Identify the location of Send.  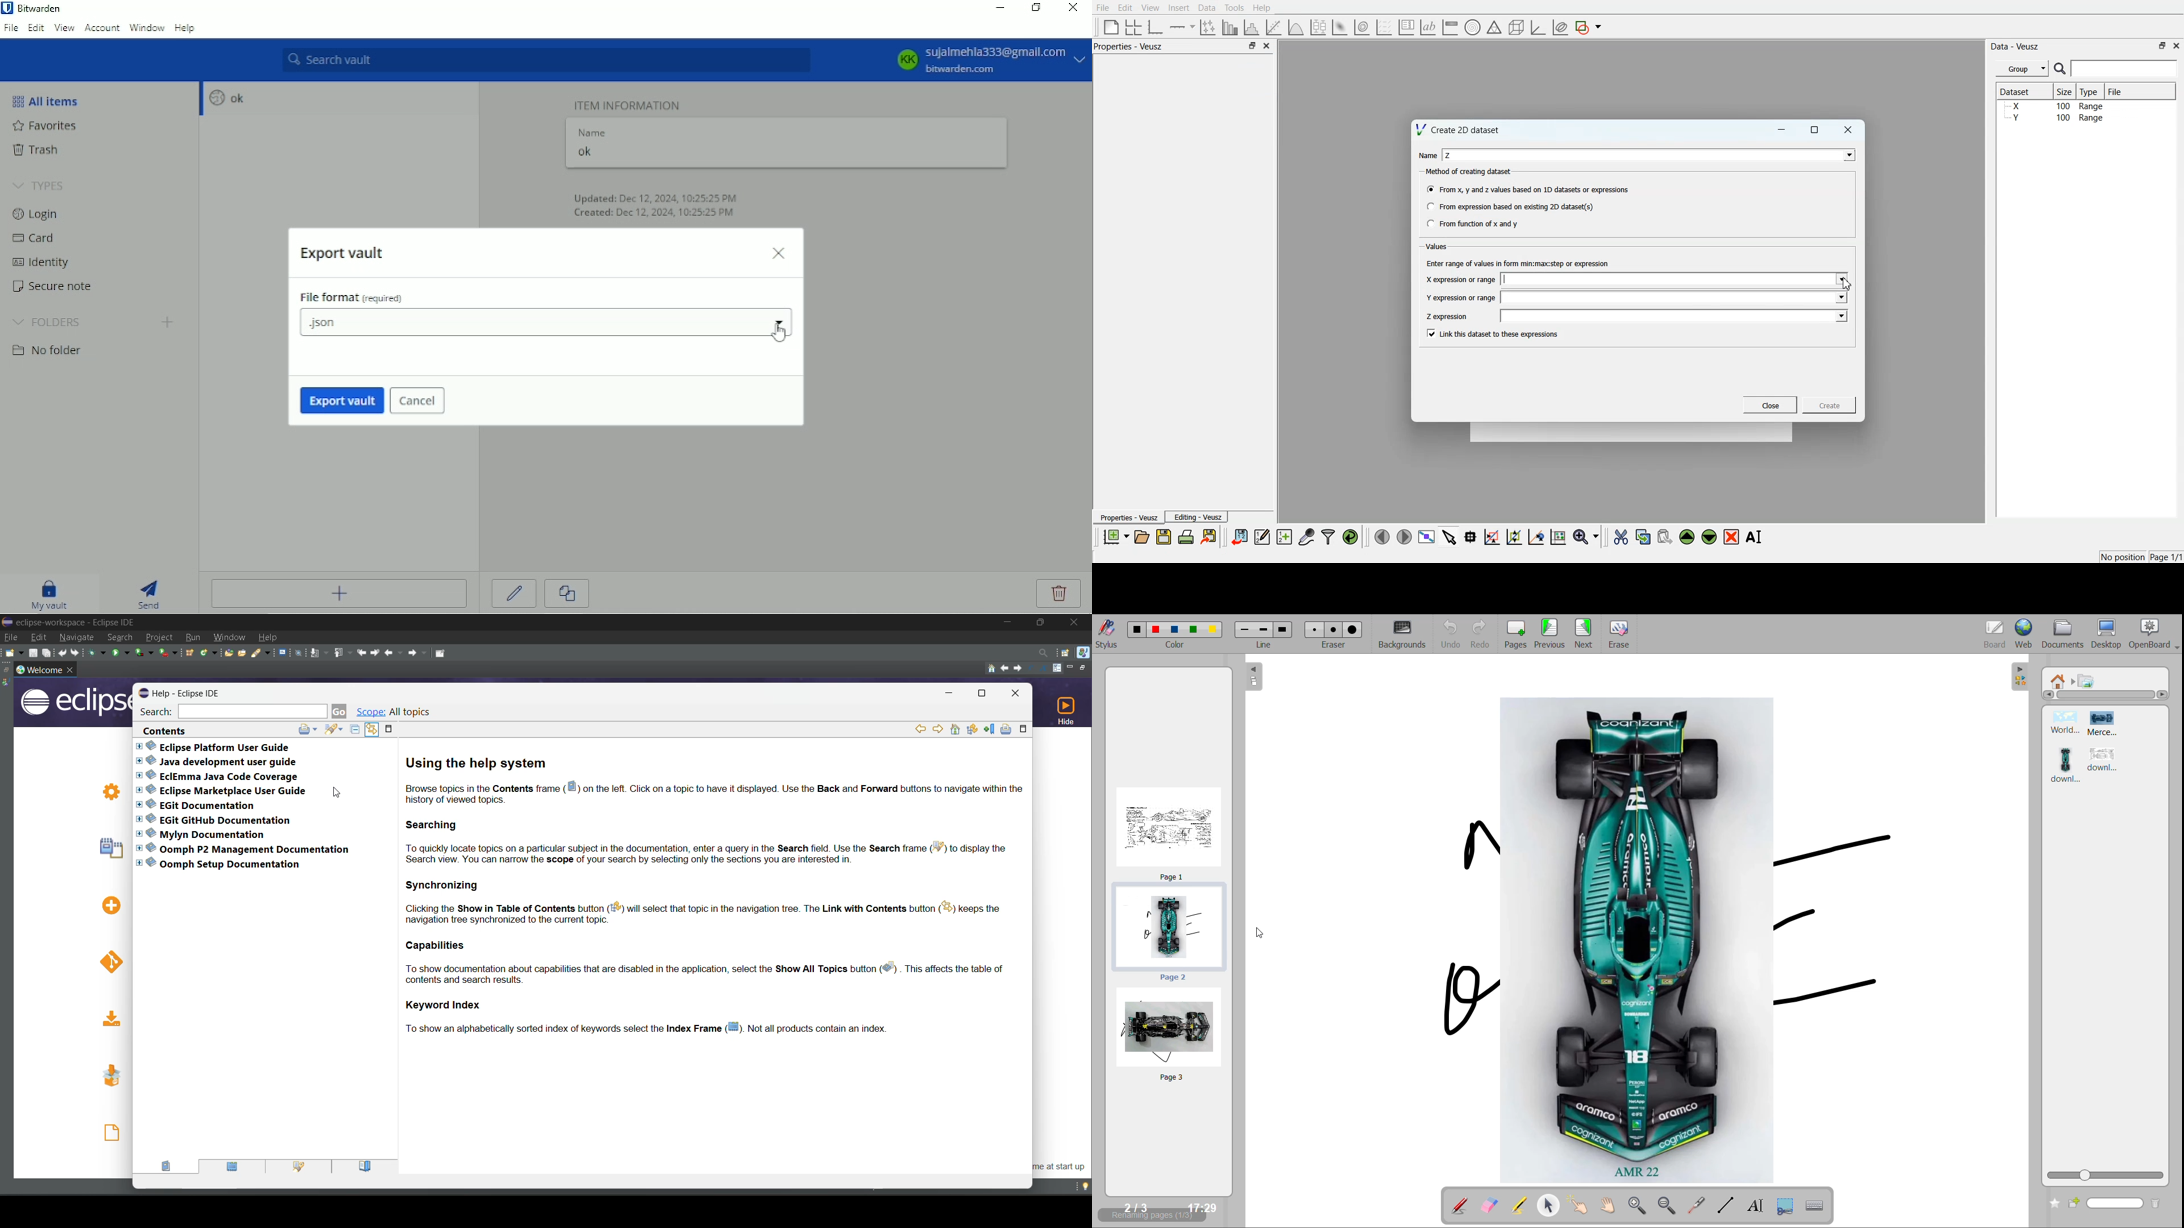
(150, 592).